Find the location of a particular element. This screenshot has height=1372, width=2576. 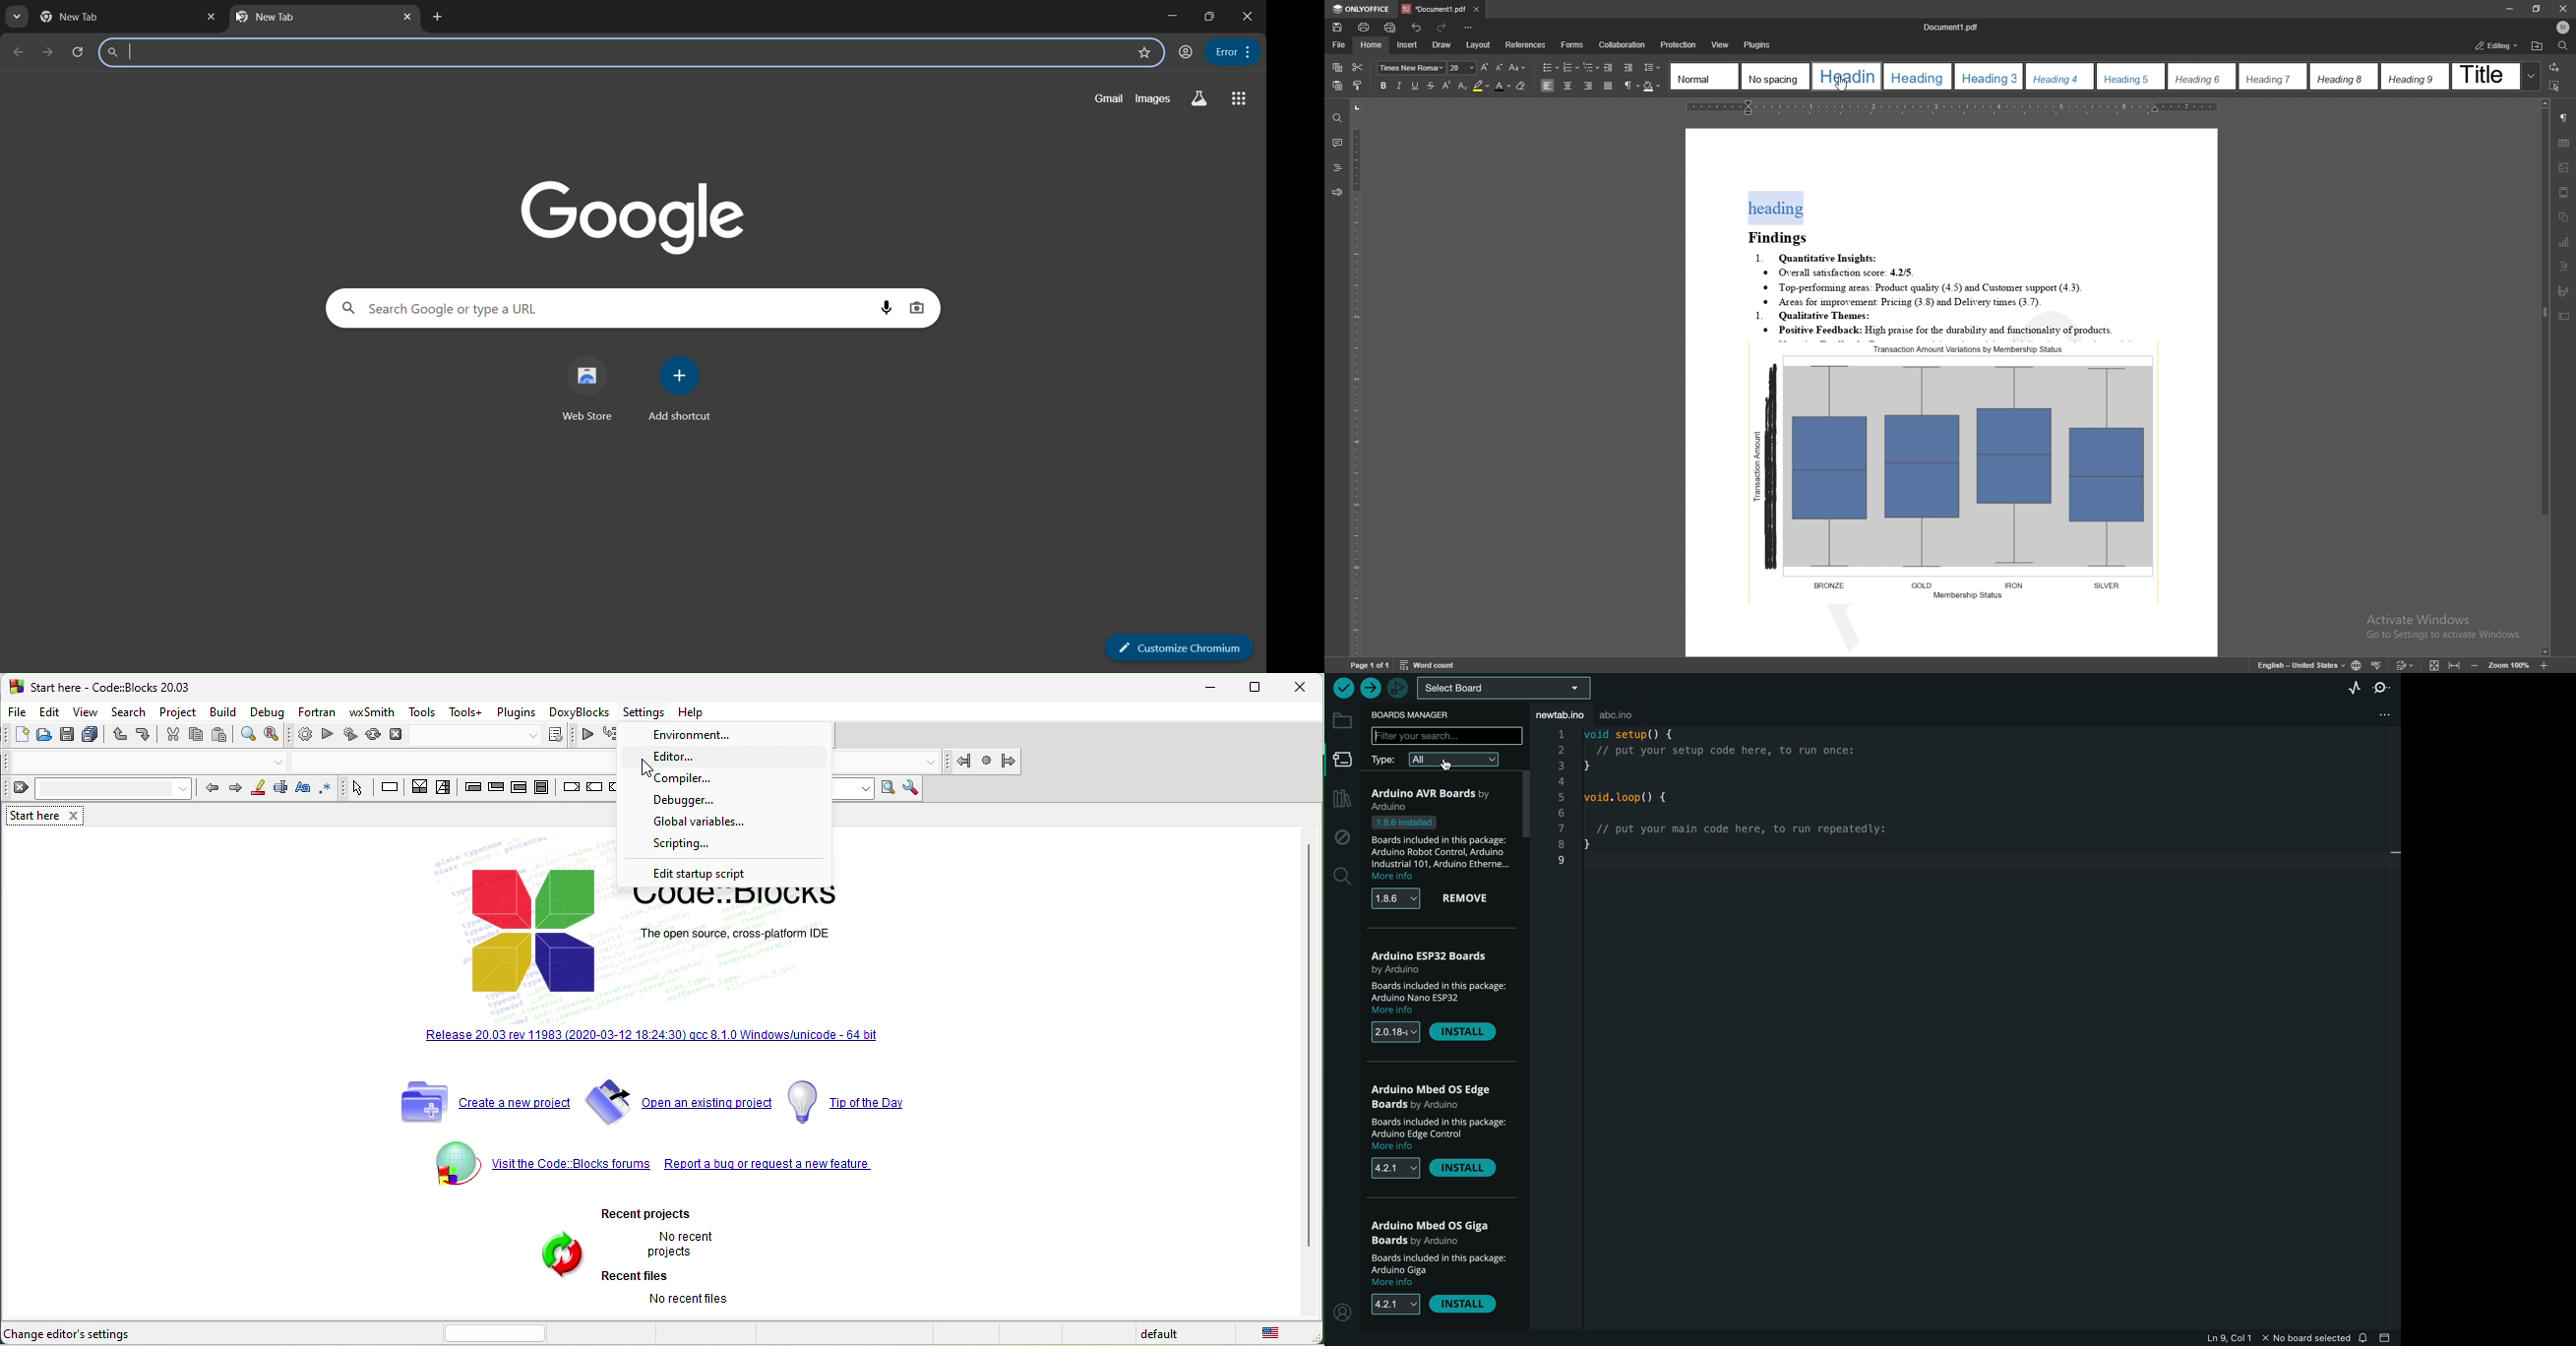

block instruction is located at coordinates (546, 788).